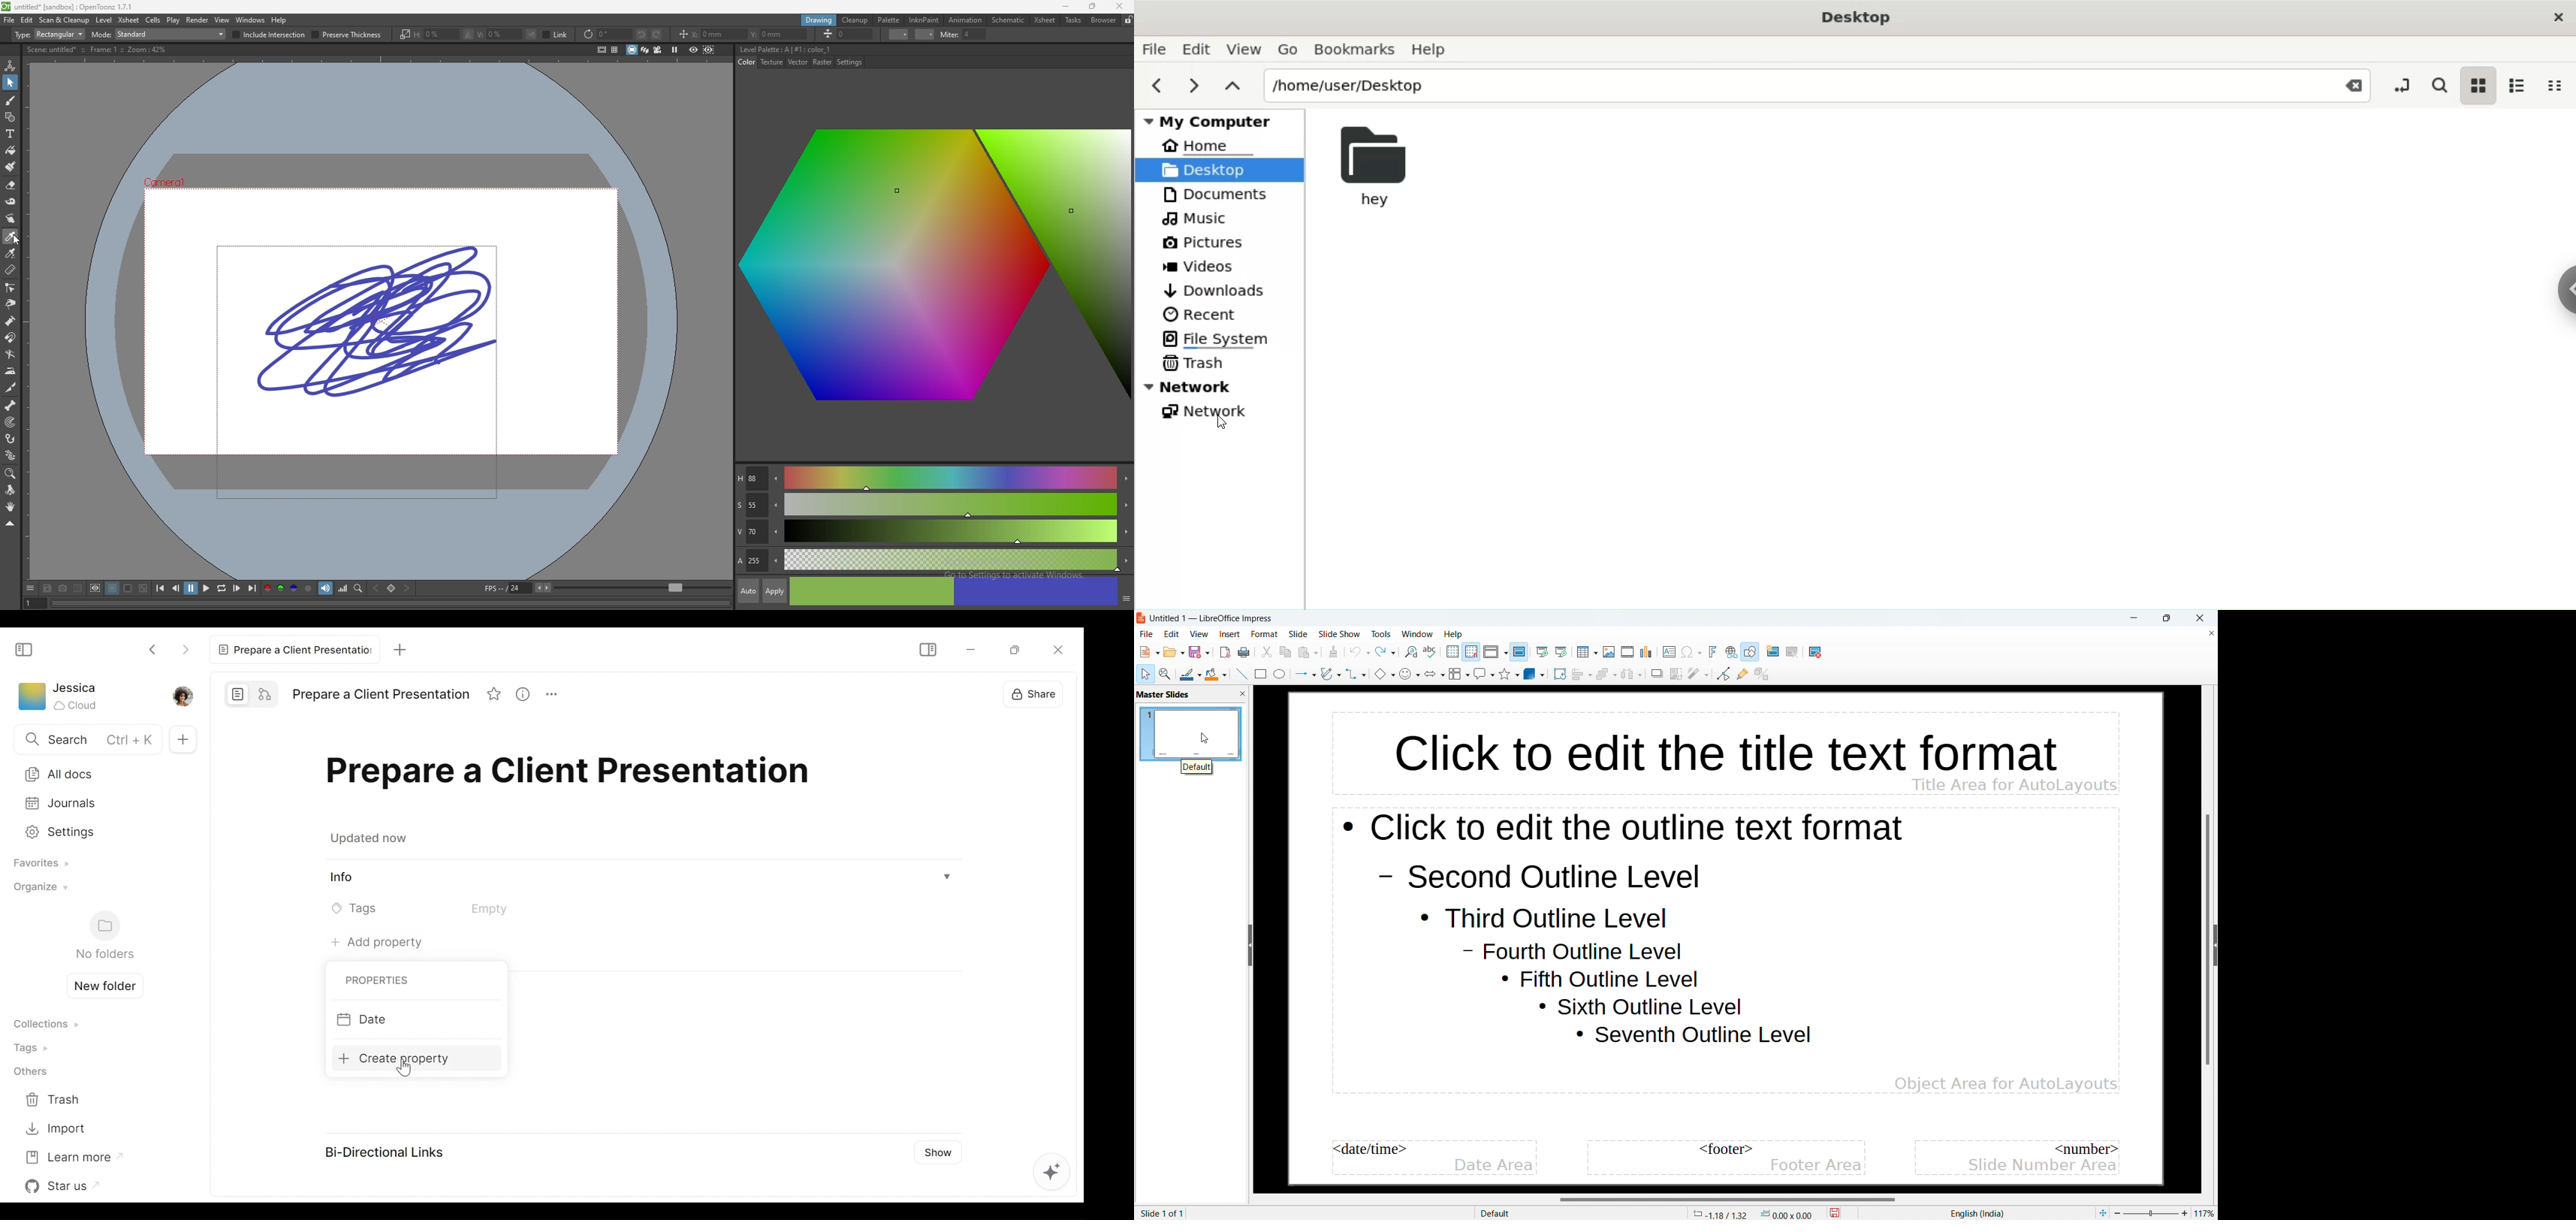 This screenshot has width=2576, height=1232. What do you see at coordinates (1162, 1213) in the screenshot?
I see `slide 1 of 1` at bounding box center [1162, 1213].